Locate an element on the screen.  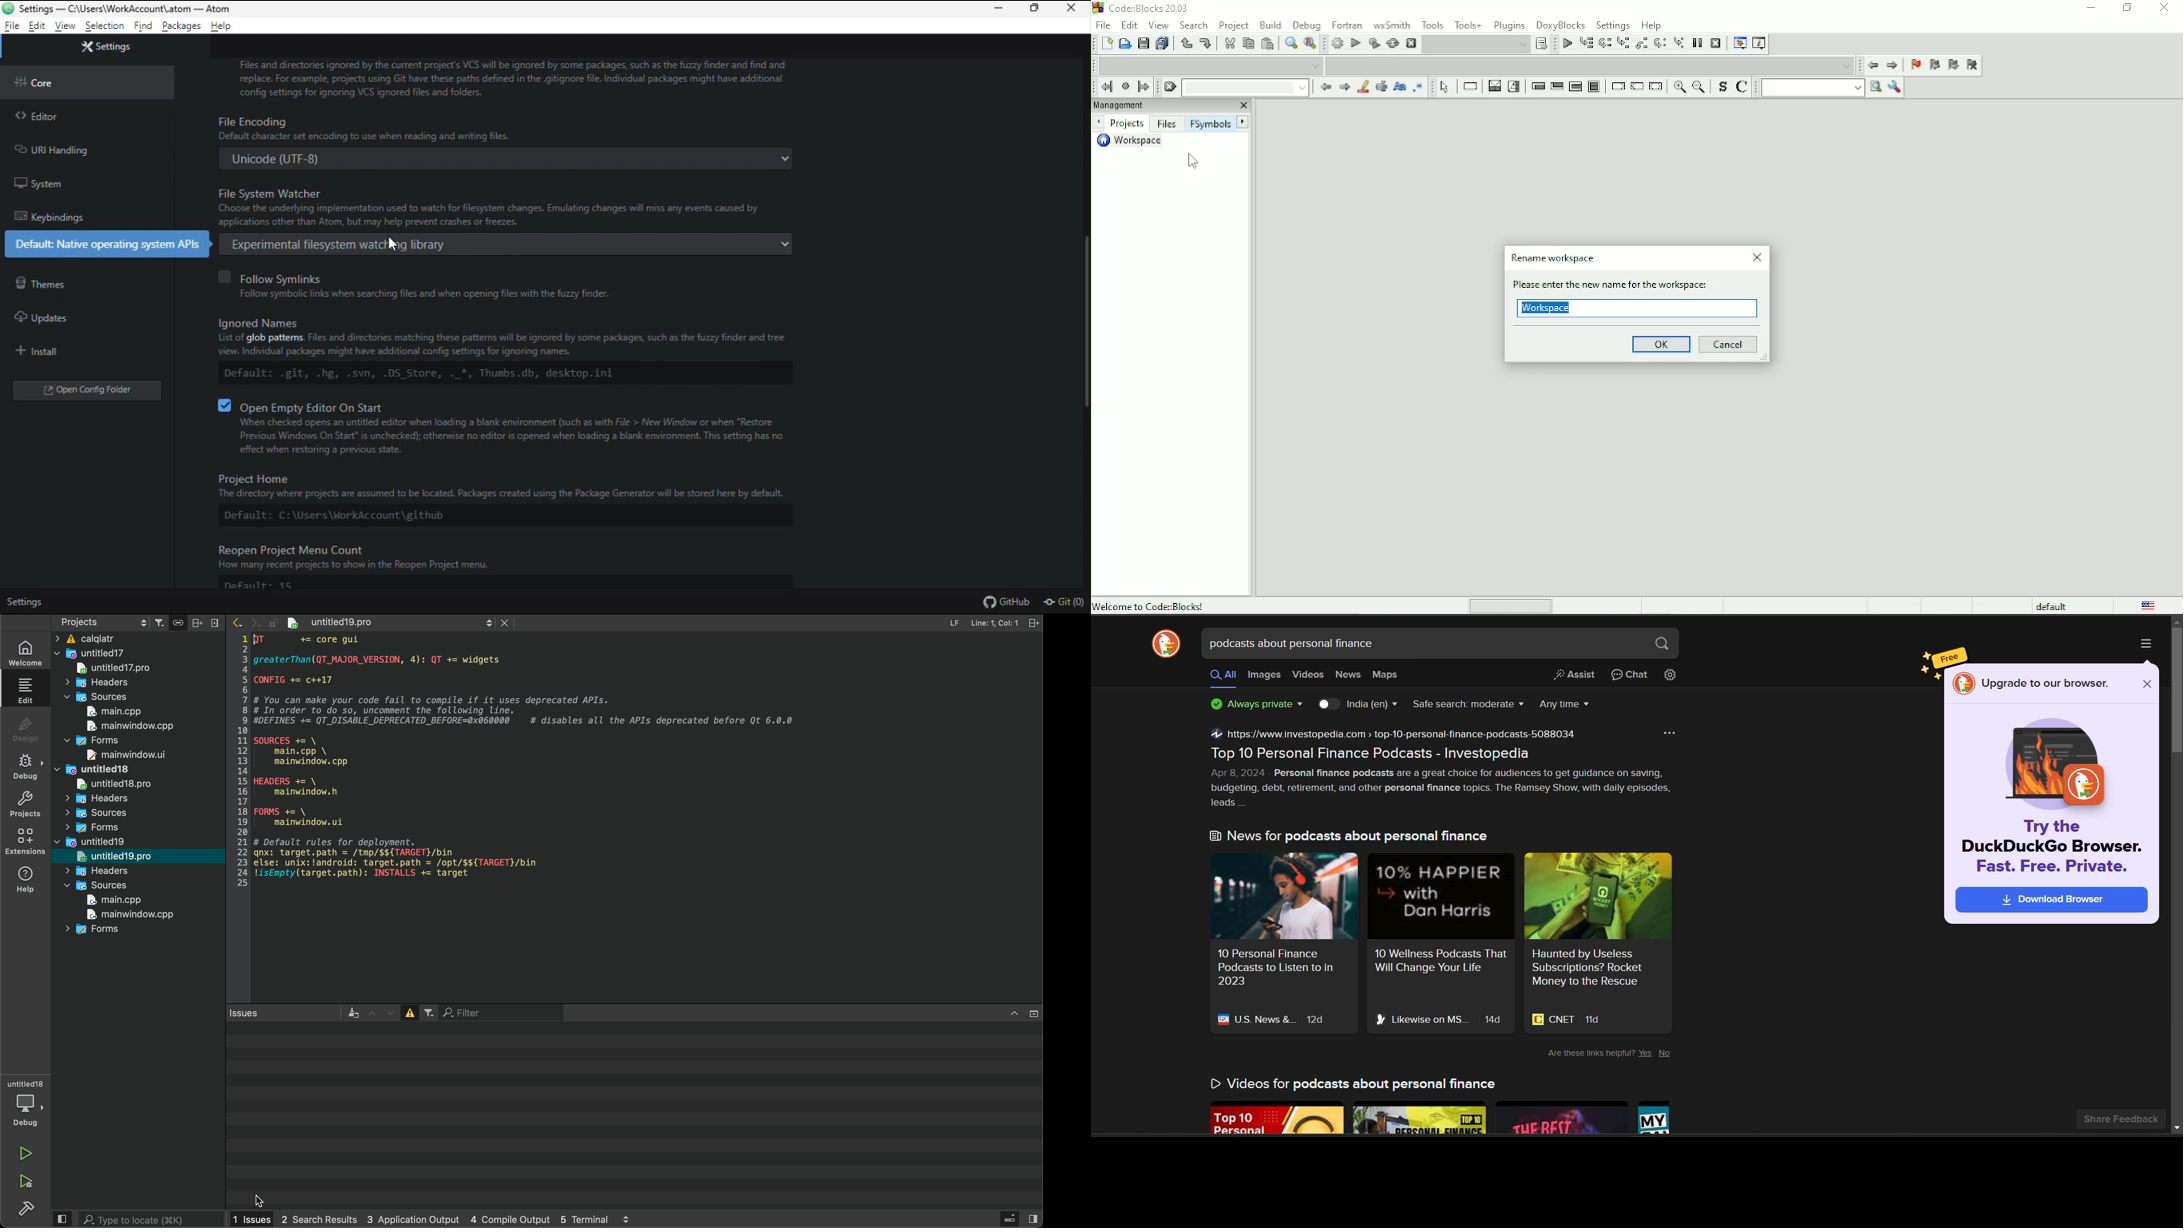
install is located at coordinates (43, 352).